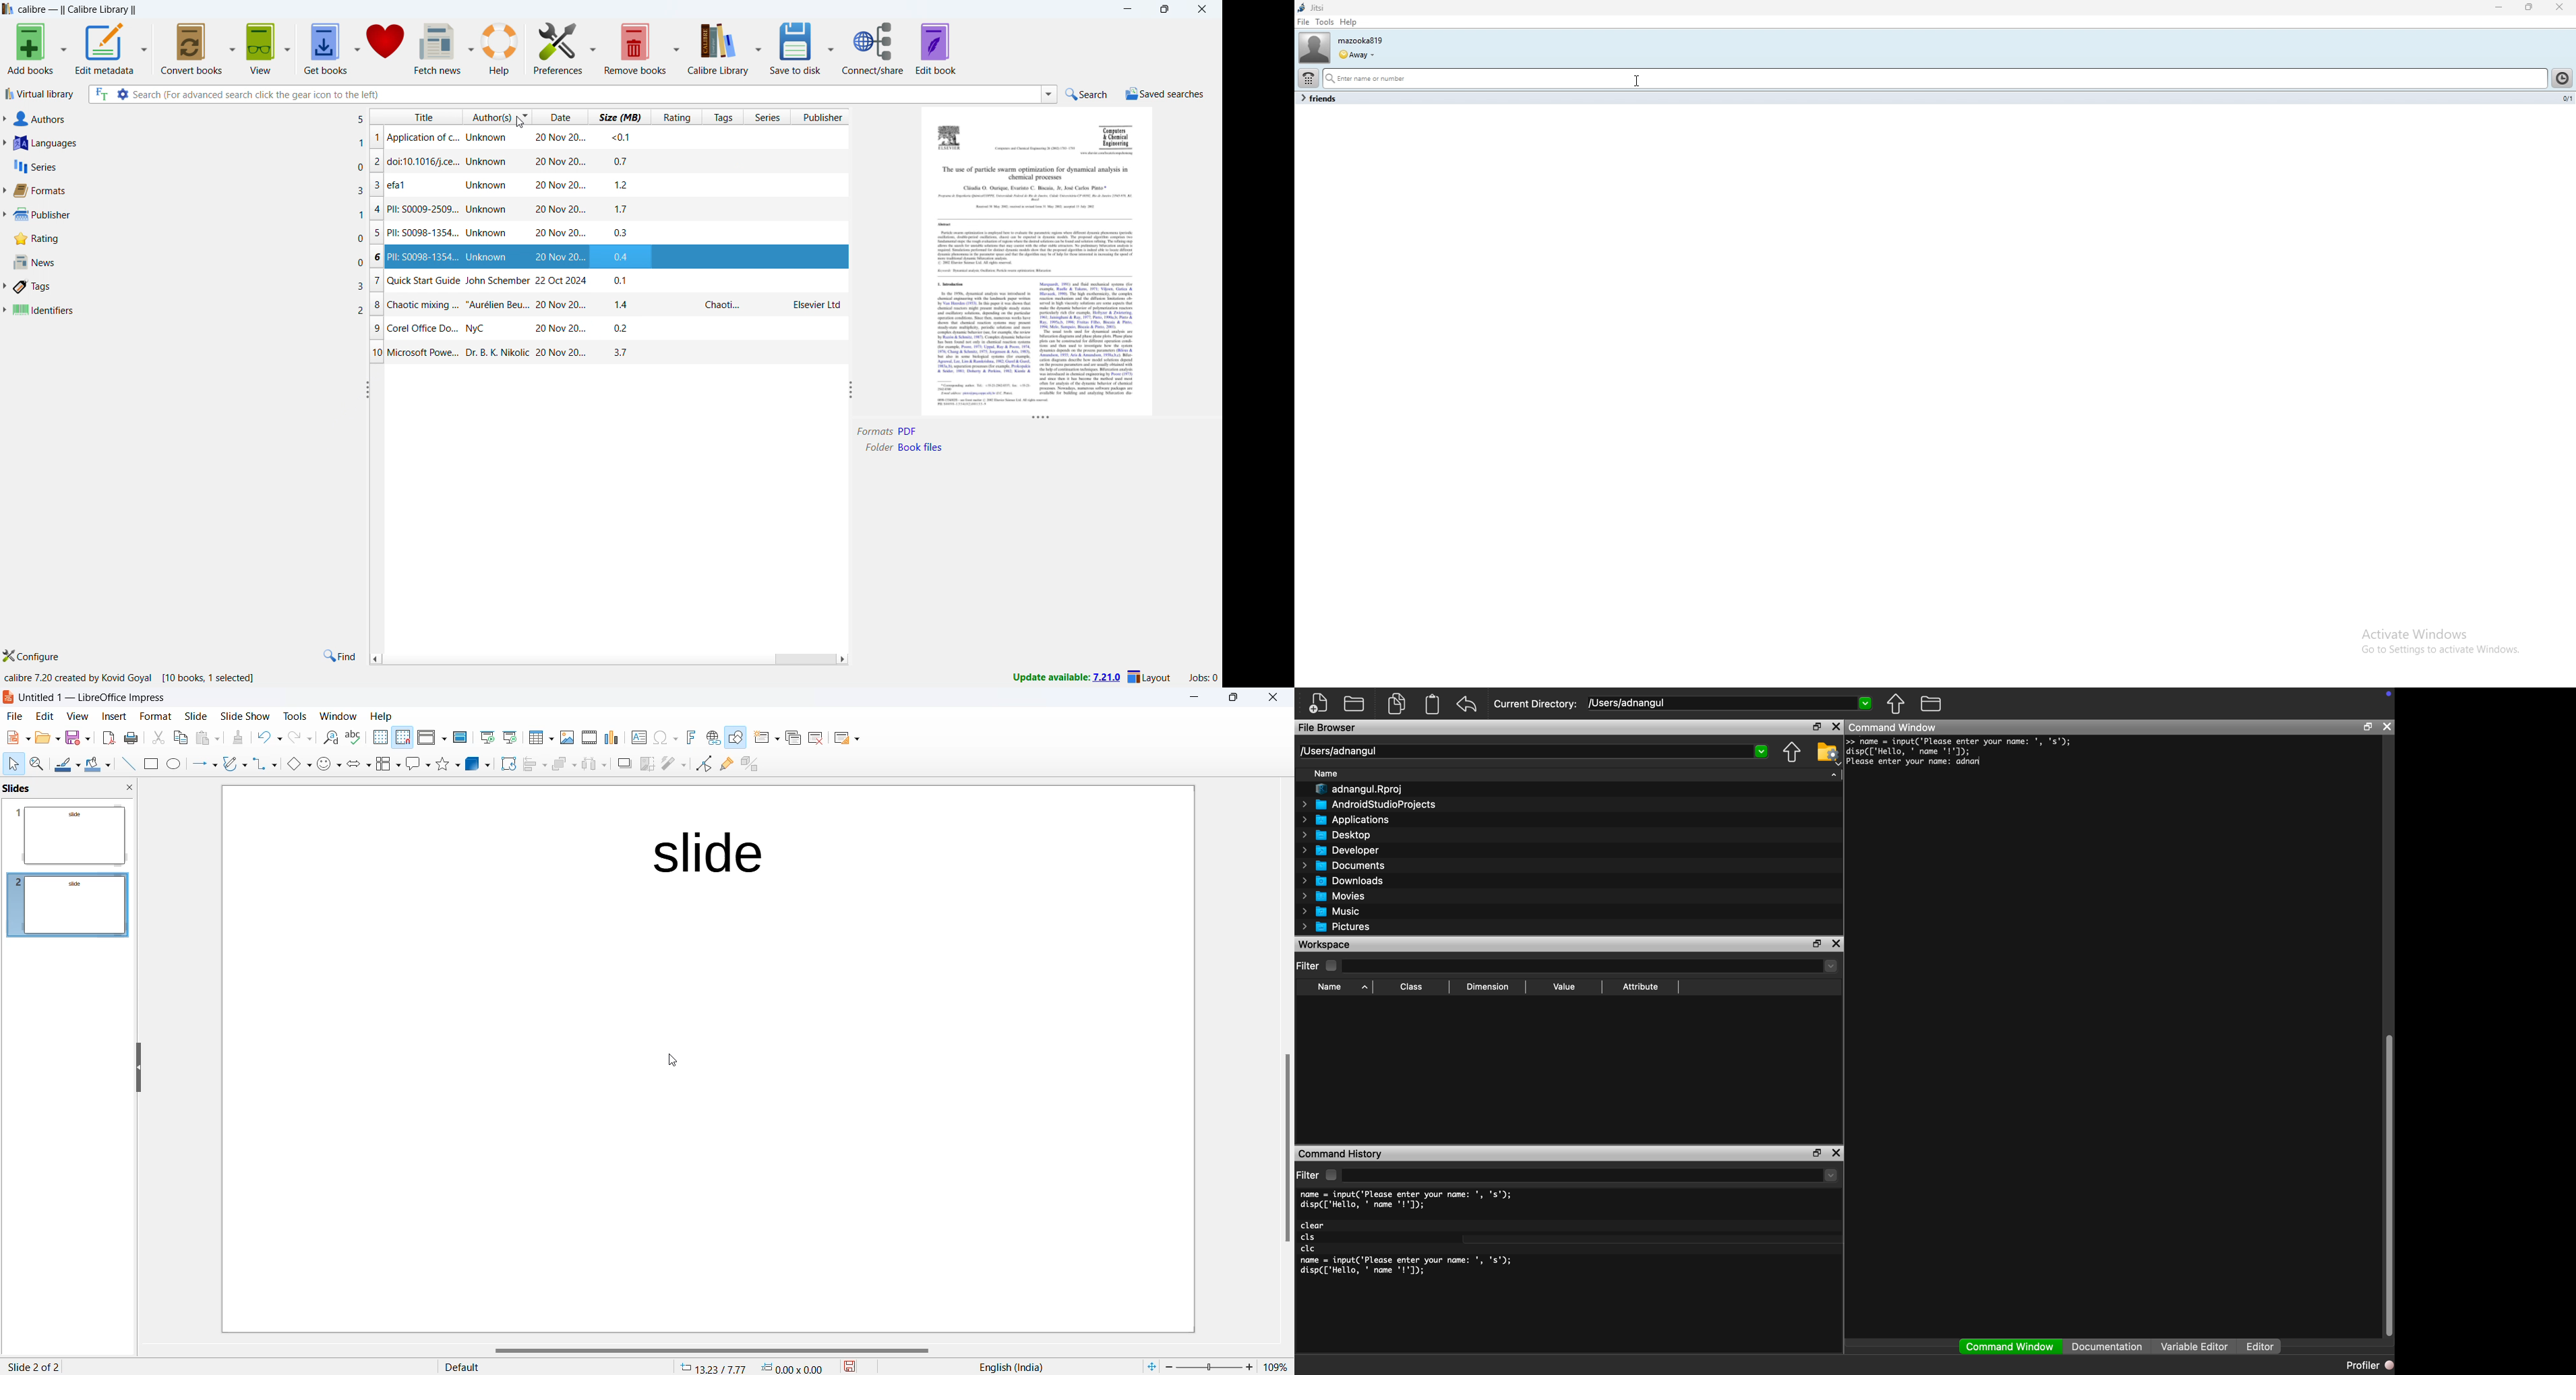  Describe the element at coordinates (721, 116) in the screenshot. I see `sort by tags` at that location.